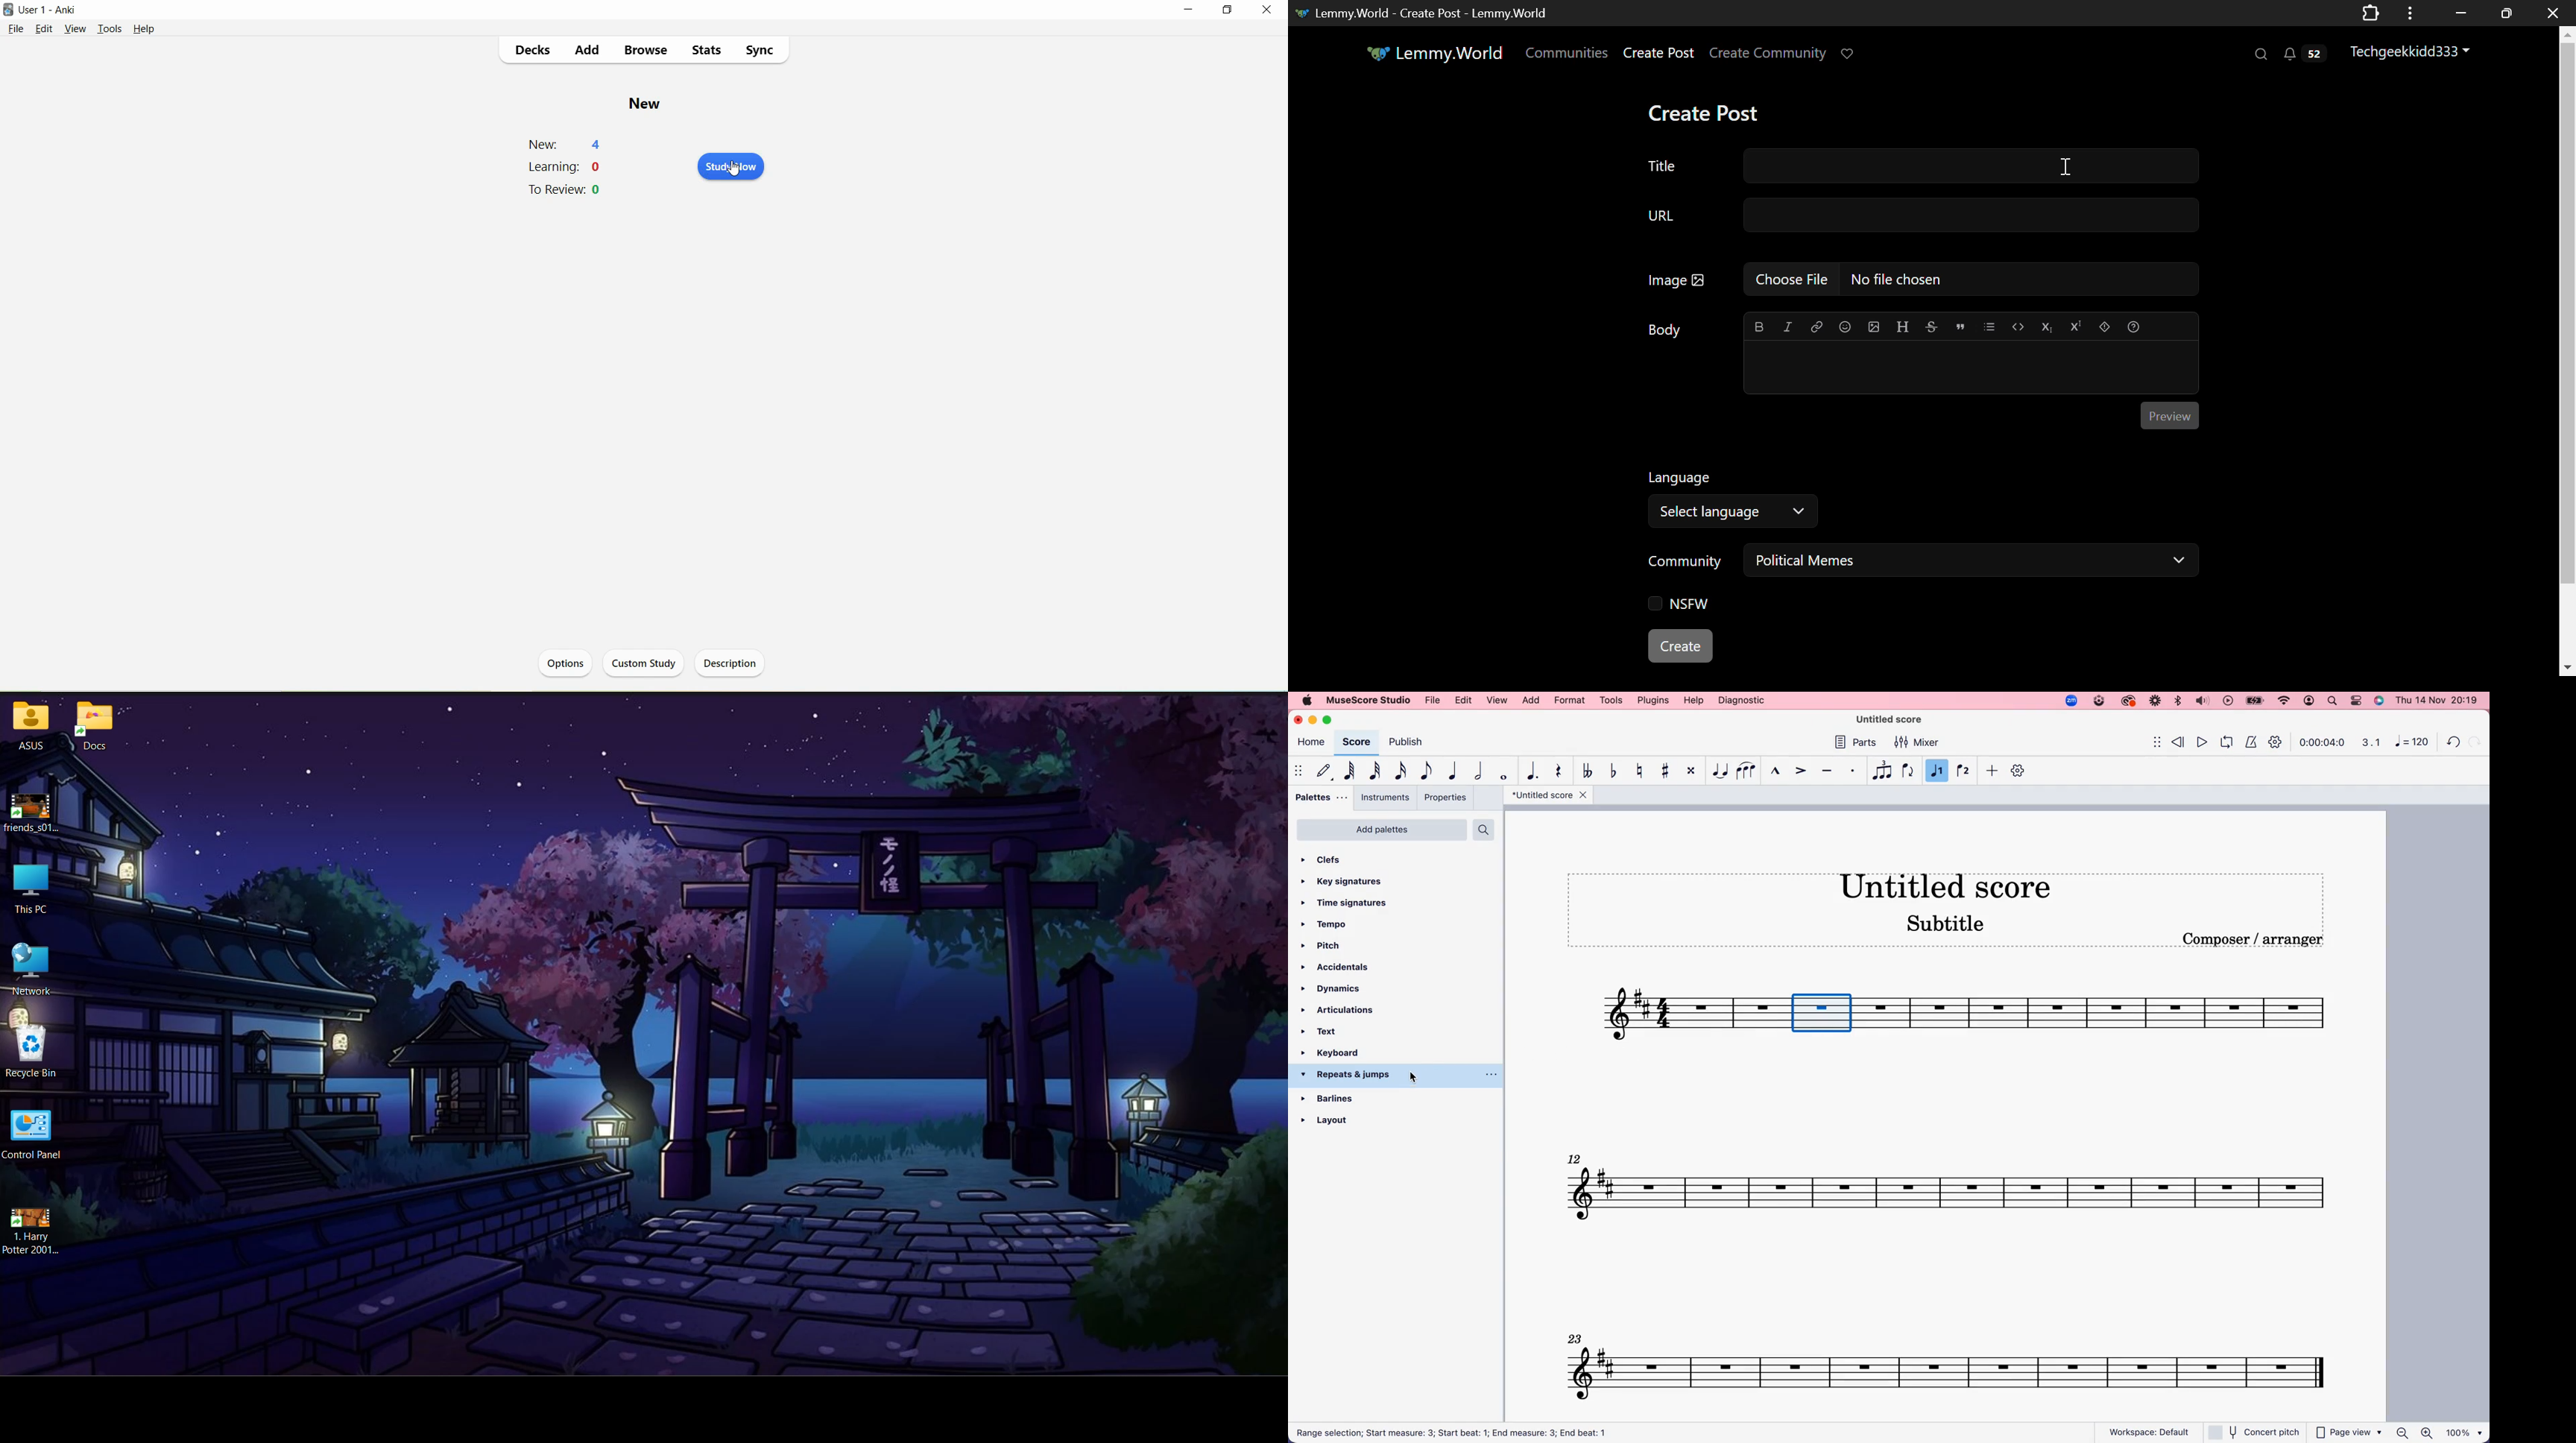  I want to click on add pallets, so click(1382, 829).